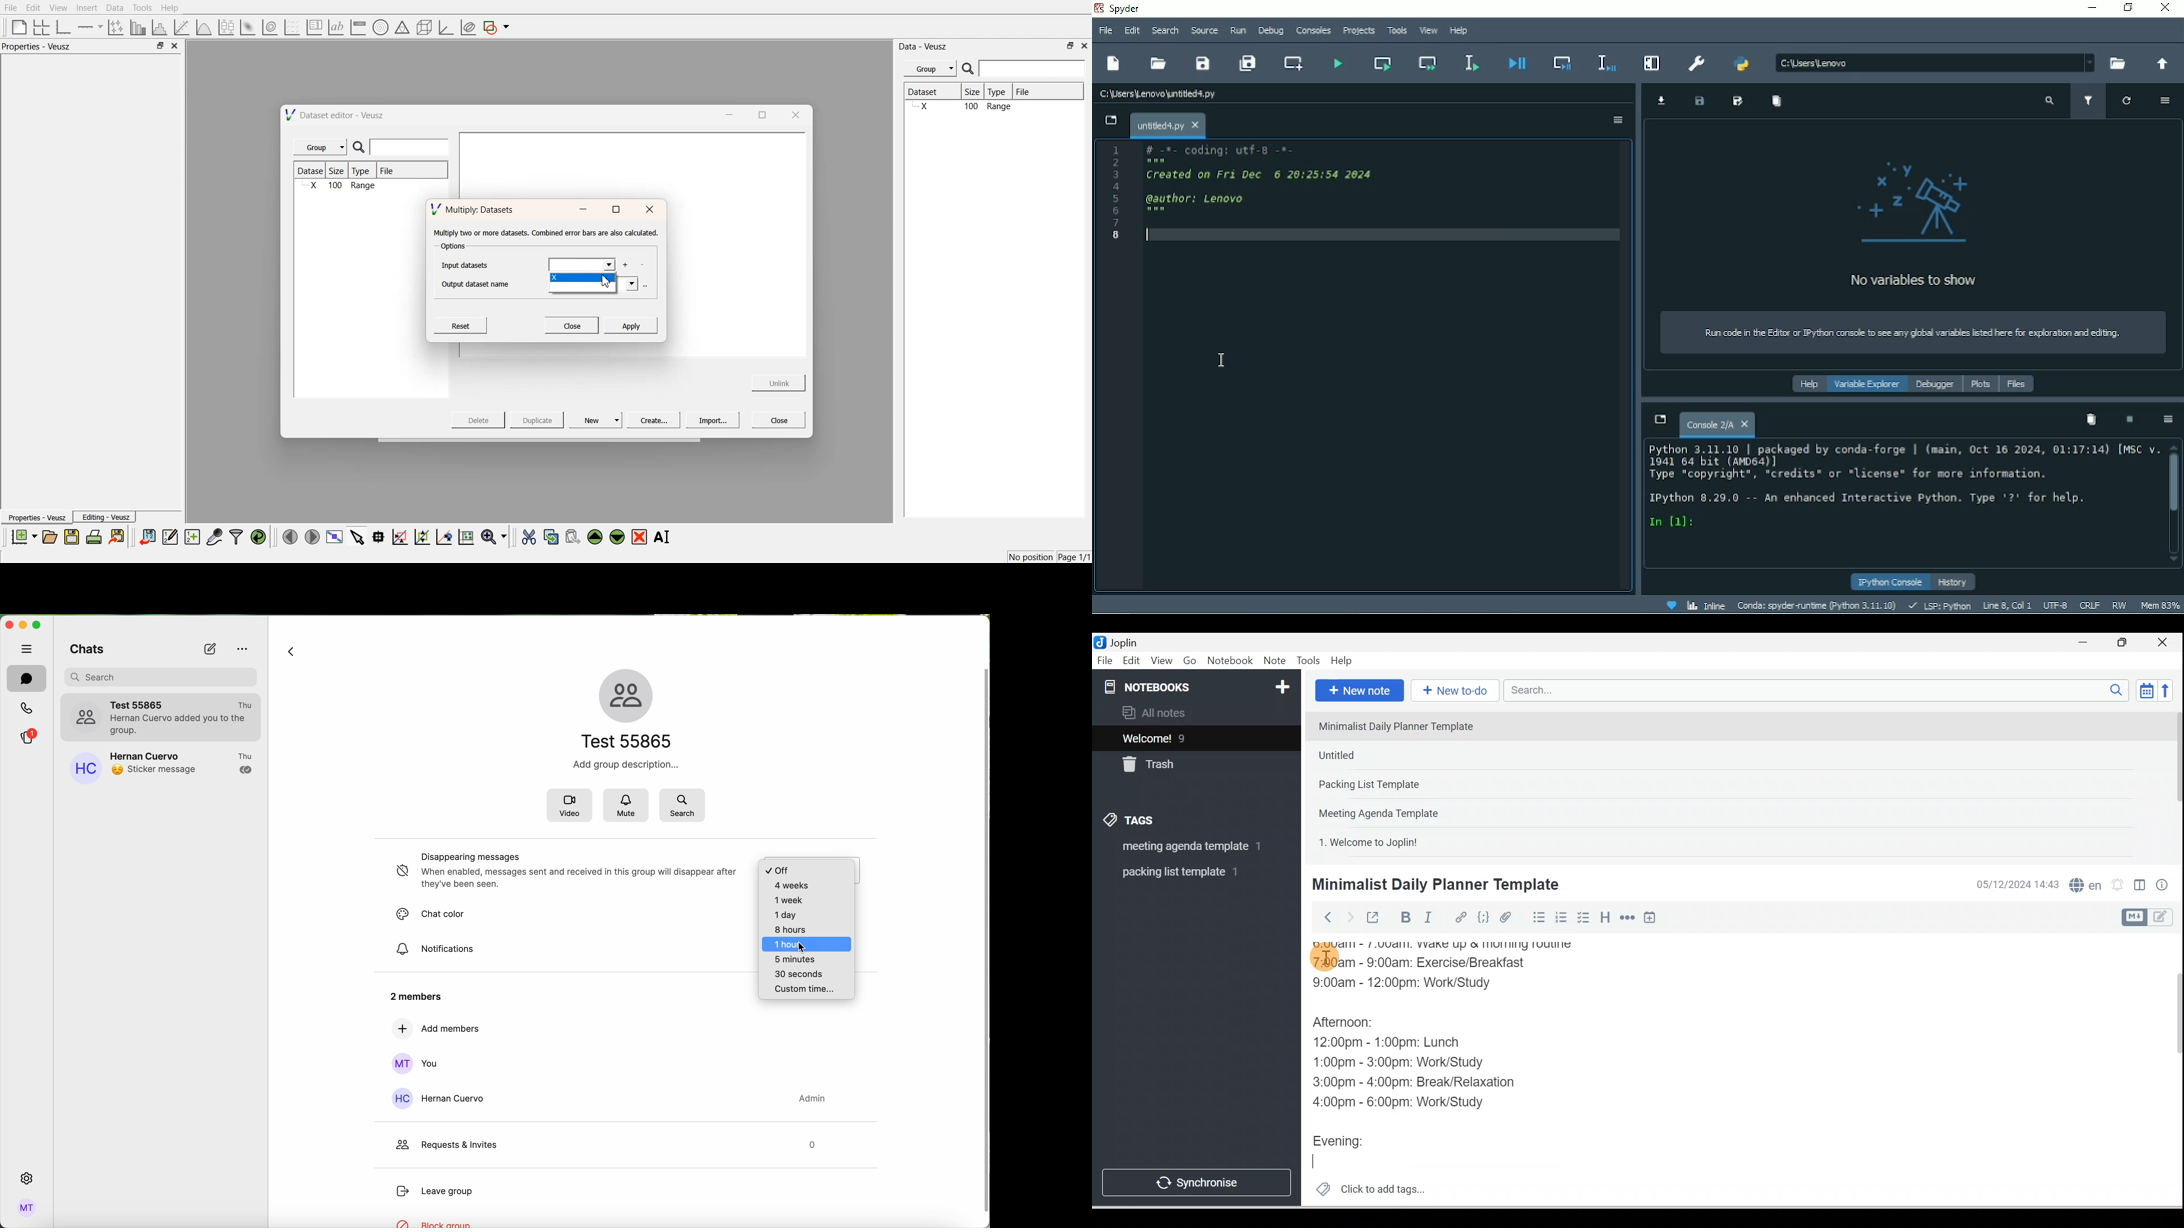  Describe the element at coordinates (2129, 9) in the screenshot. I see `Restore down` at that location.